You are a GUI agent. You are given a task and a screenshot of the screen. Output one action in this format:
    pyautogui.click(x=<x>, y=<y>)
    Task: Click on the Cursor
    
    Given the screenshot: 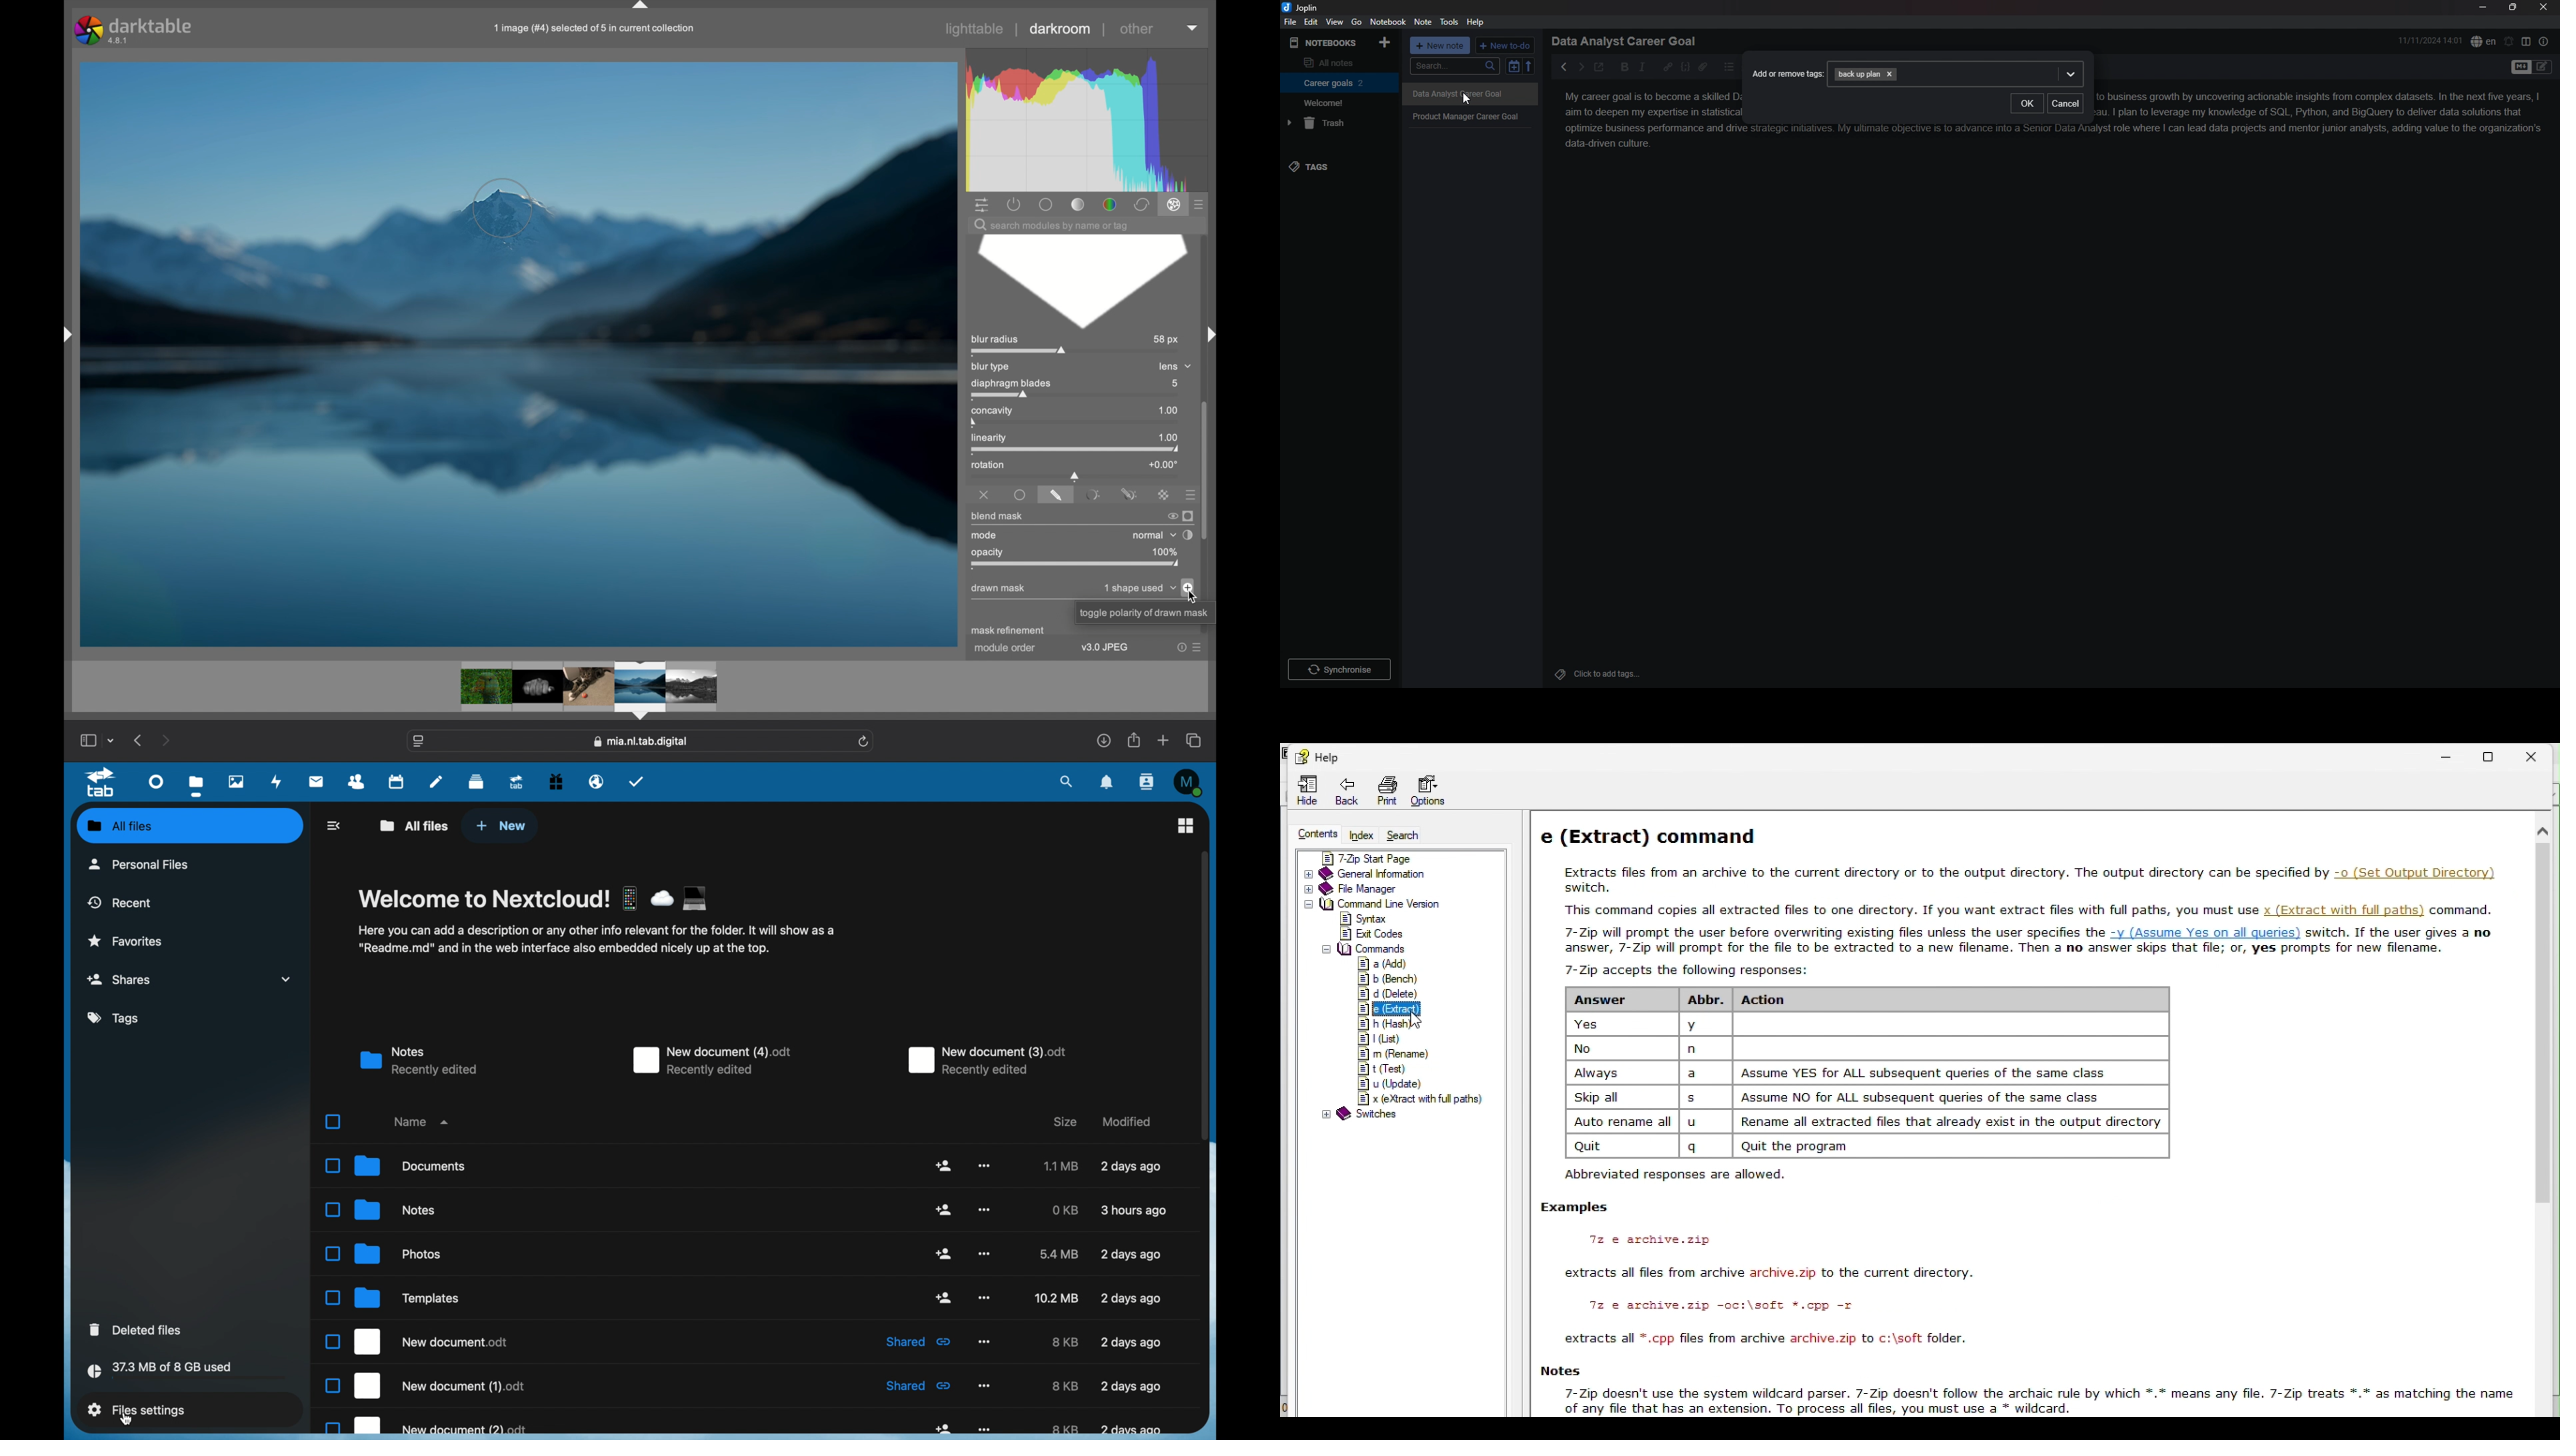 What is the action you would take?
    pyautogui.click(x=1466, y=100)
    